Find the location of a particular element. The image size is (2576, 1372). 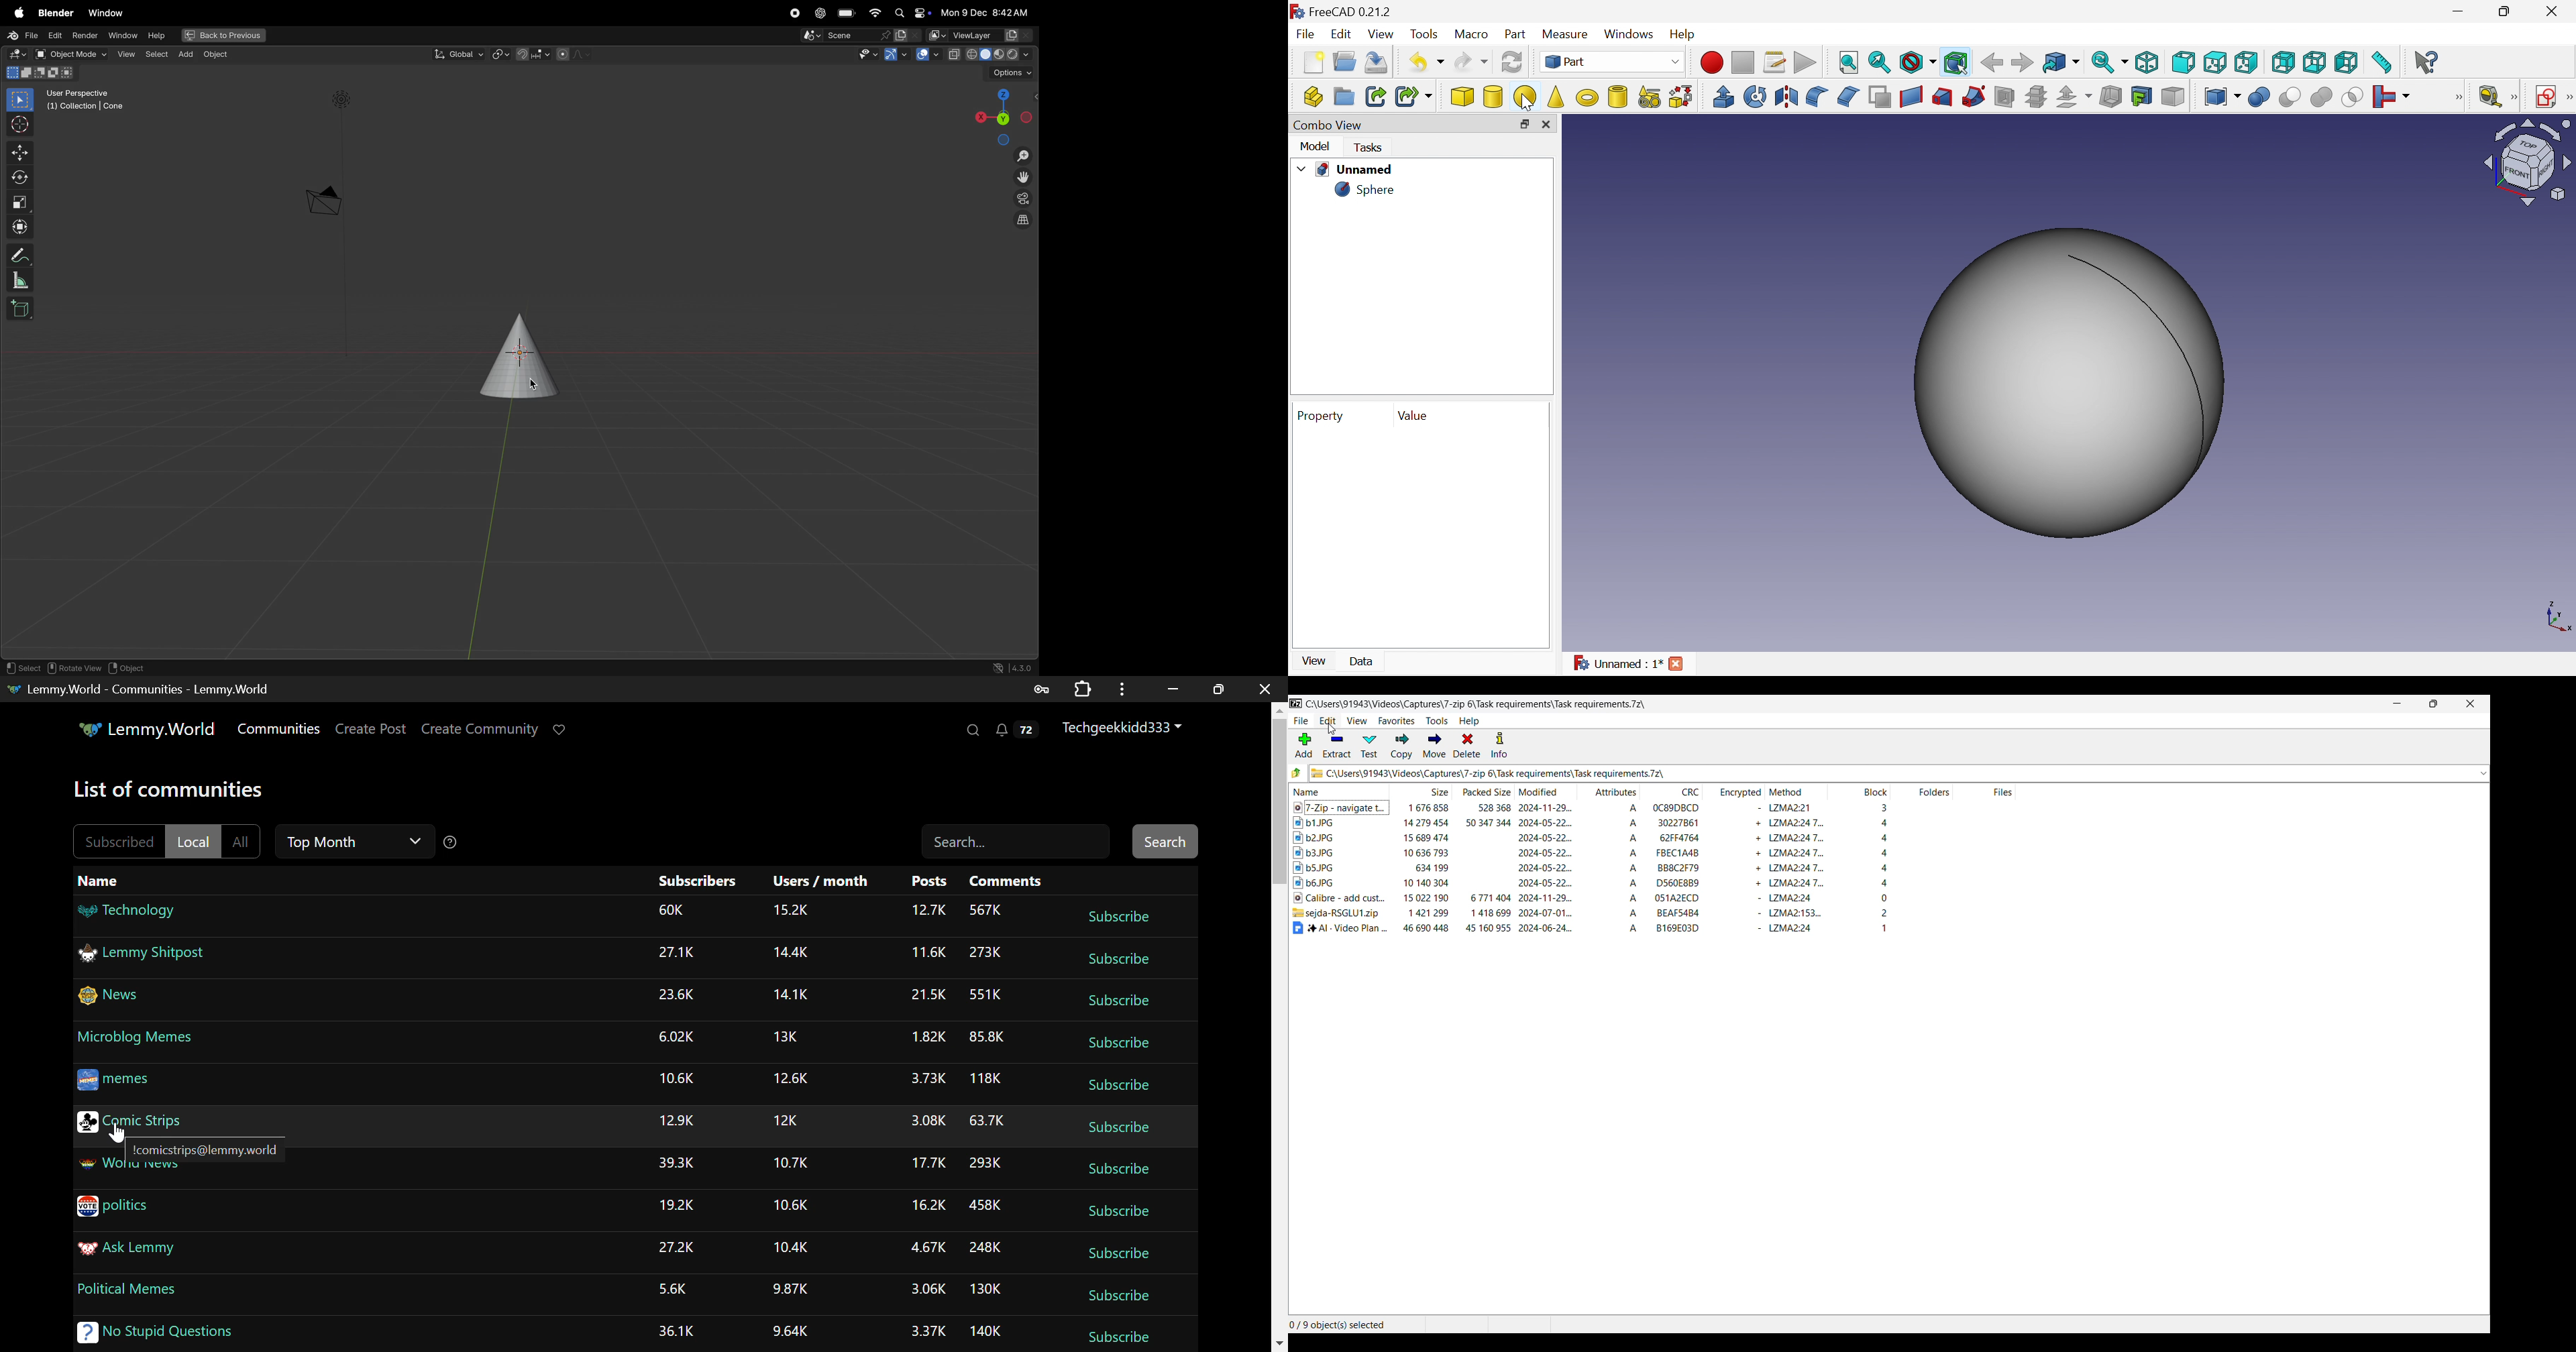

Thickness... is located at coordinates (2110, 97).